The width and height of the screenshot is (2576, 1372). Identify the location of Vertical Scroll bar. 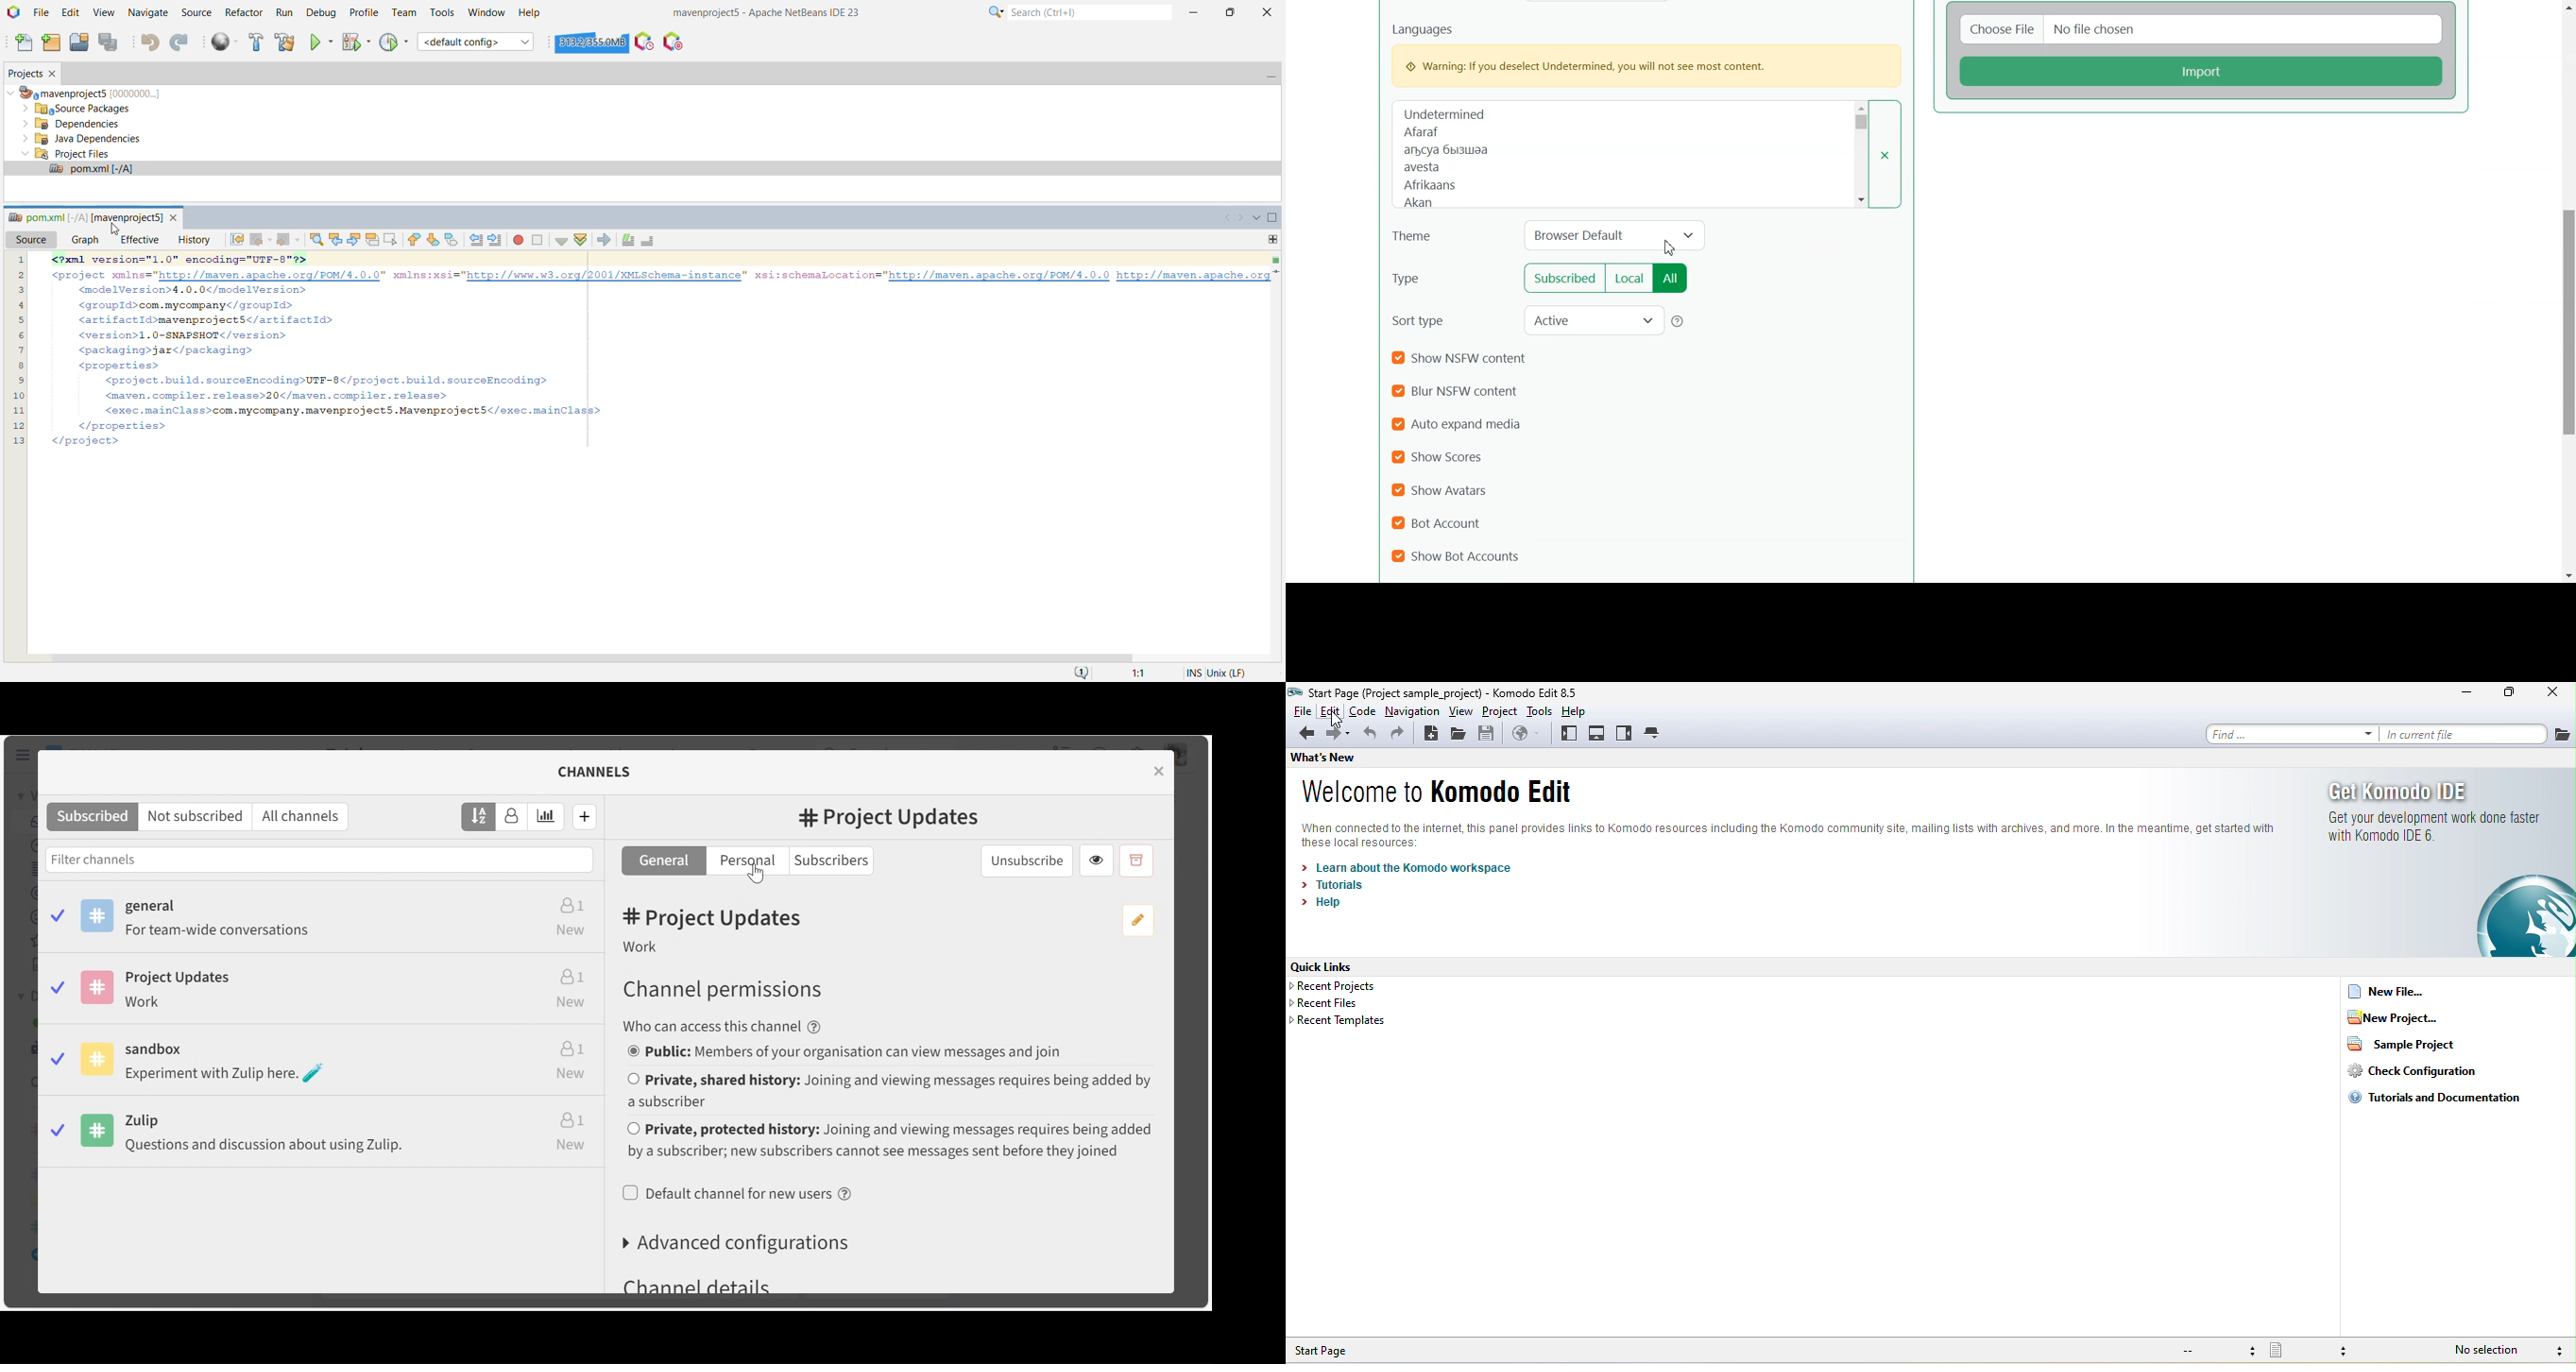
(2567, 292).